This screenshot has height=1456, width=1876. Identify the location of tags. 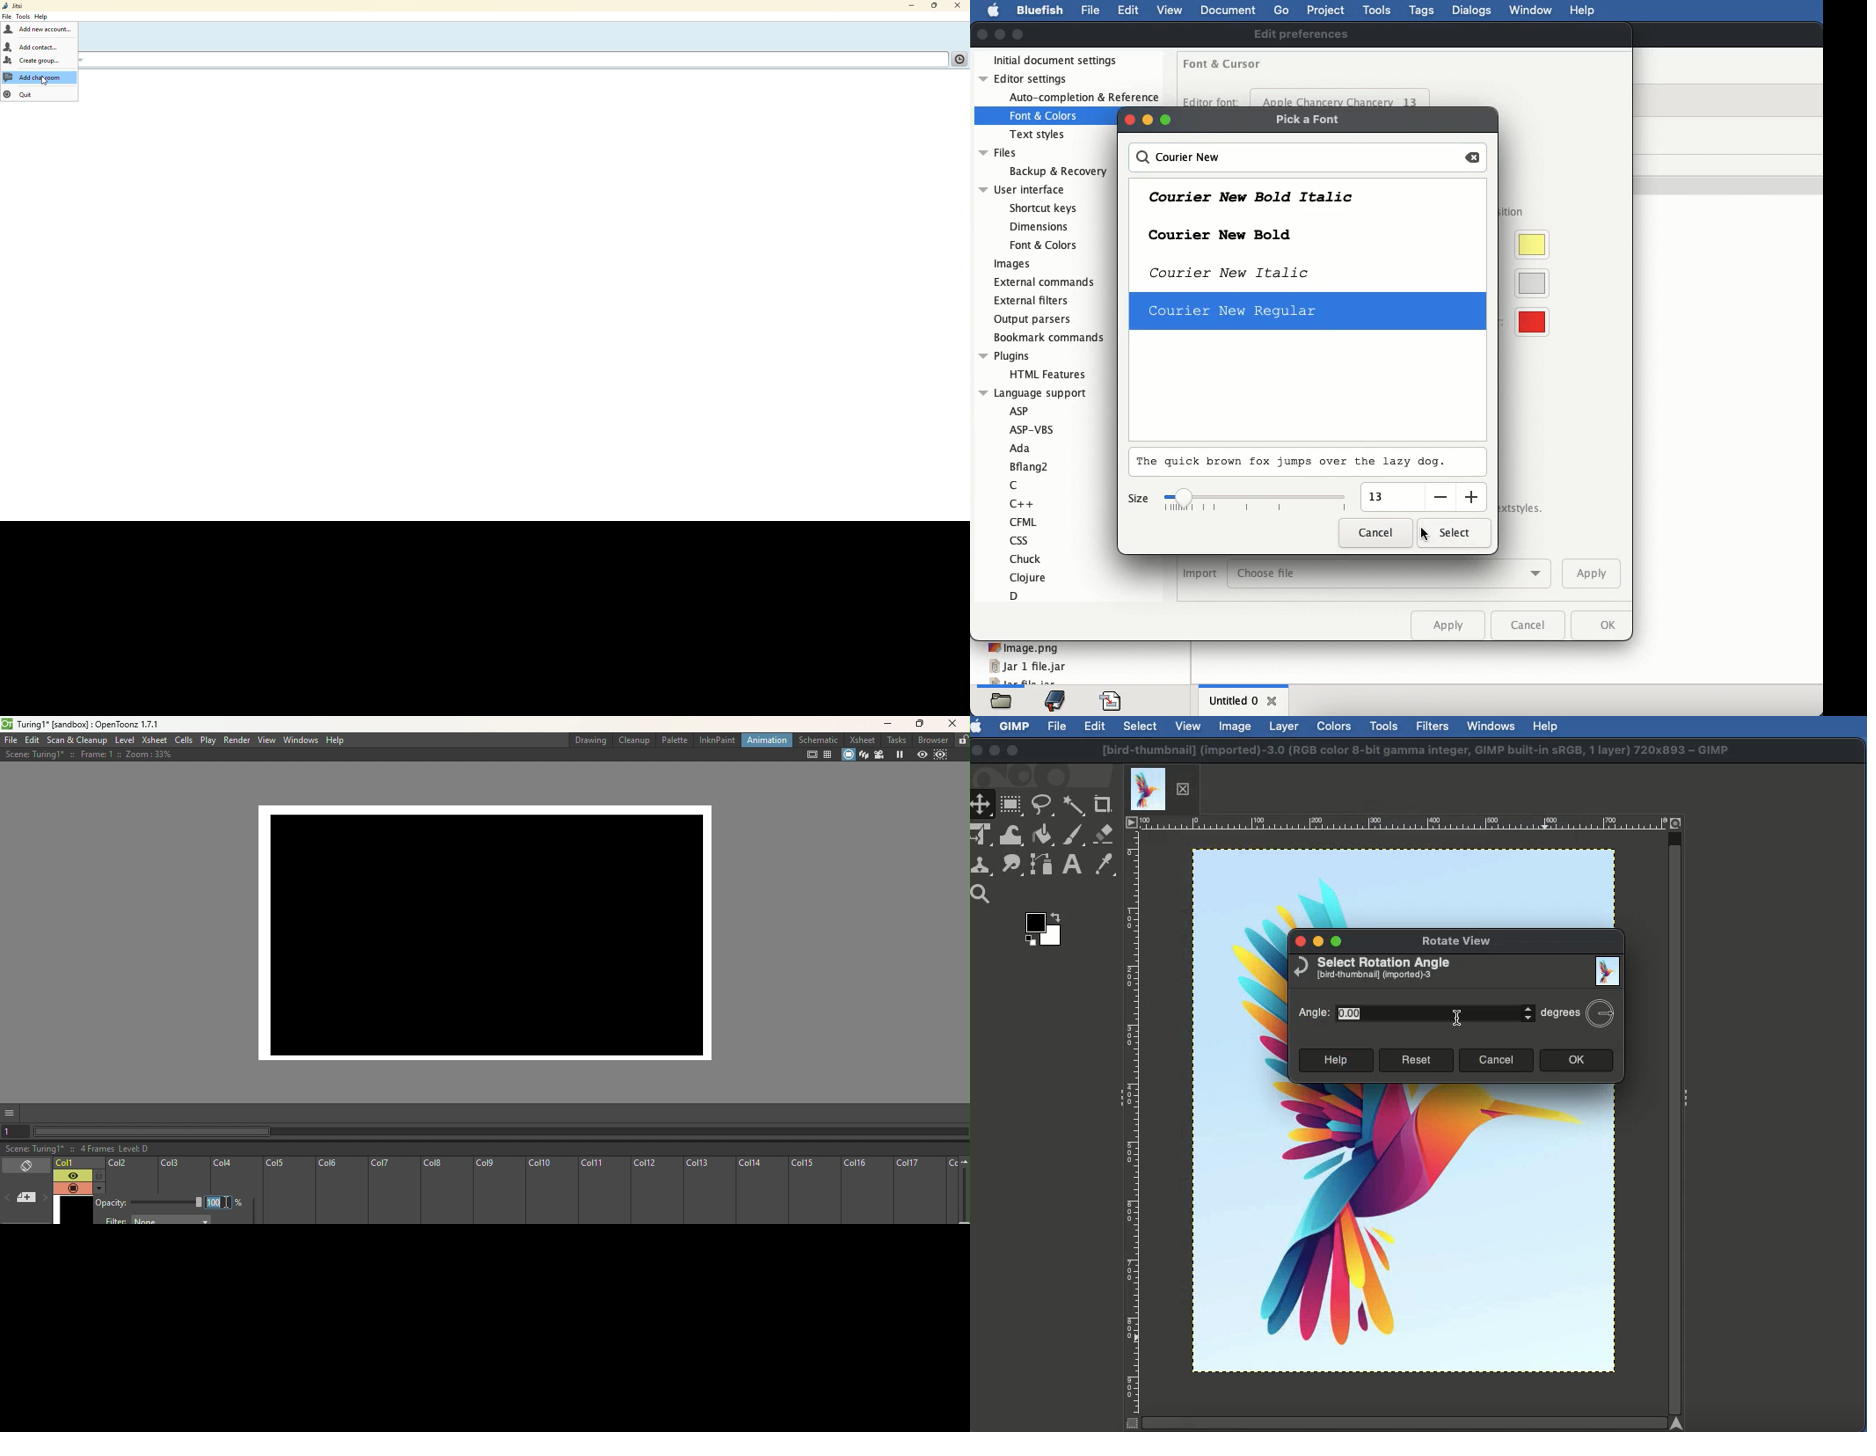
(1422, 11).